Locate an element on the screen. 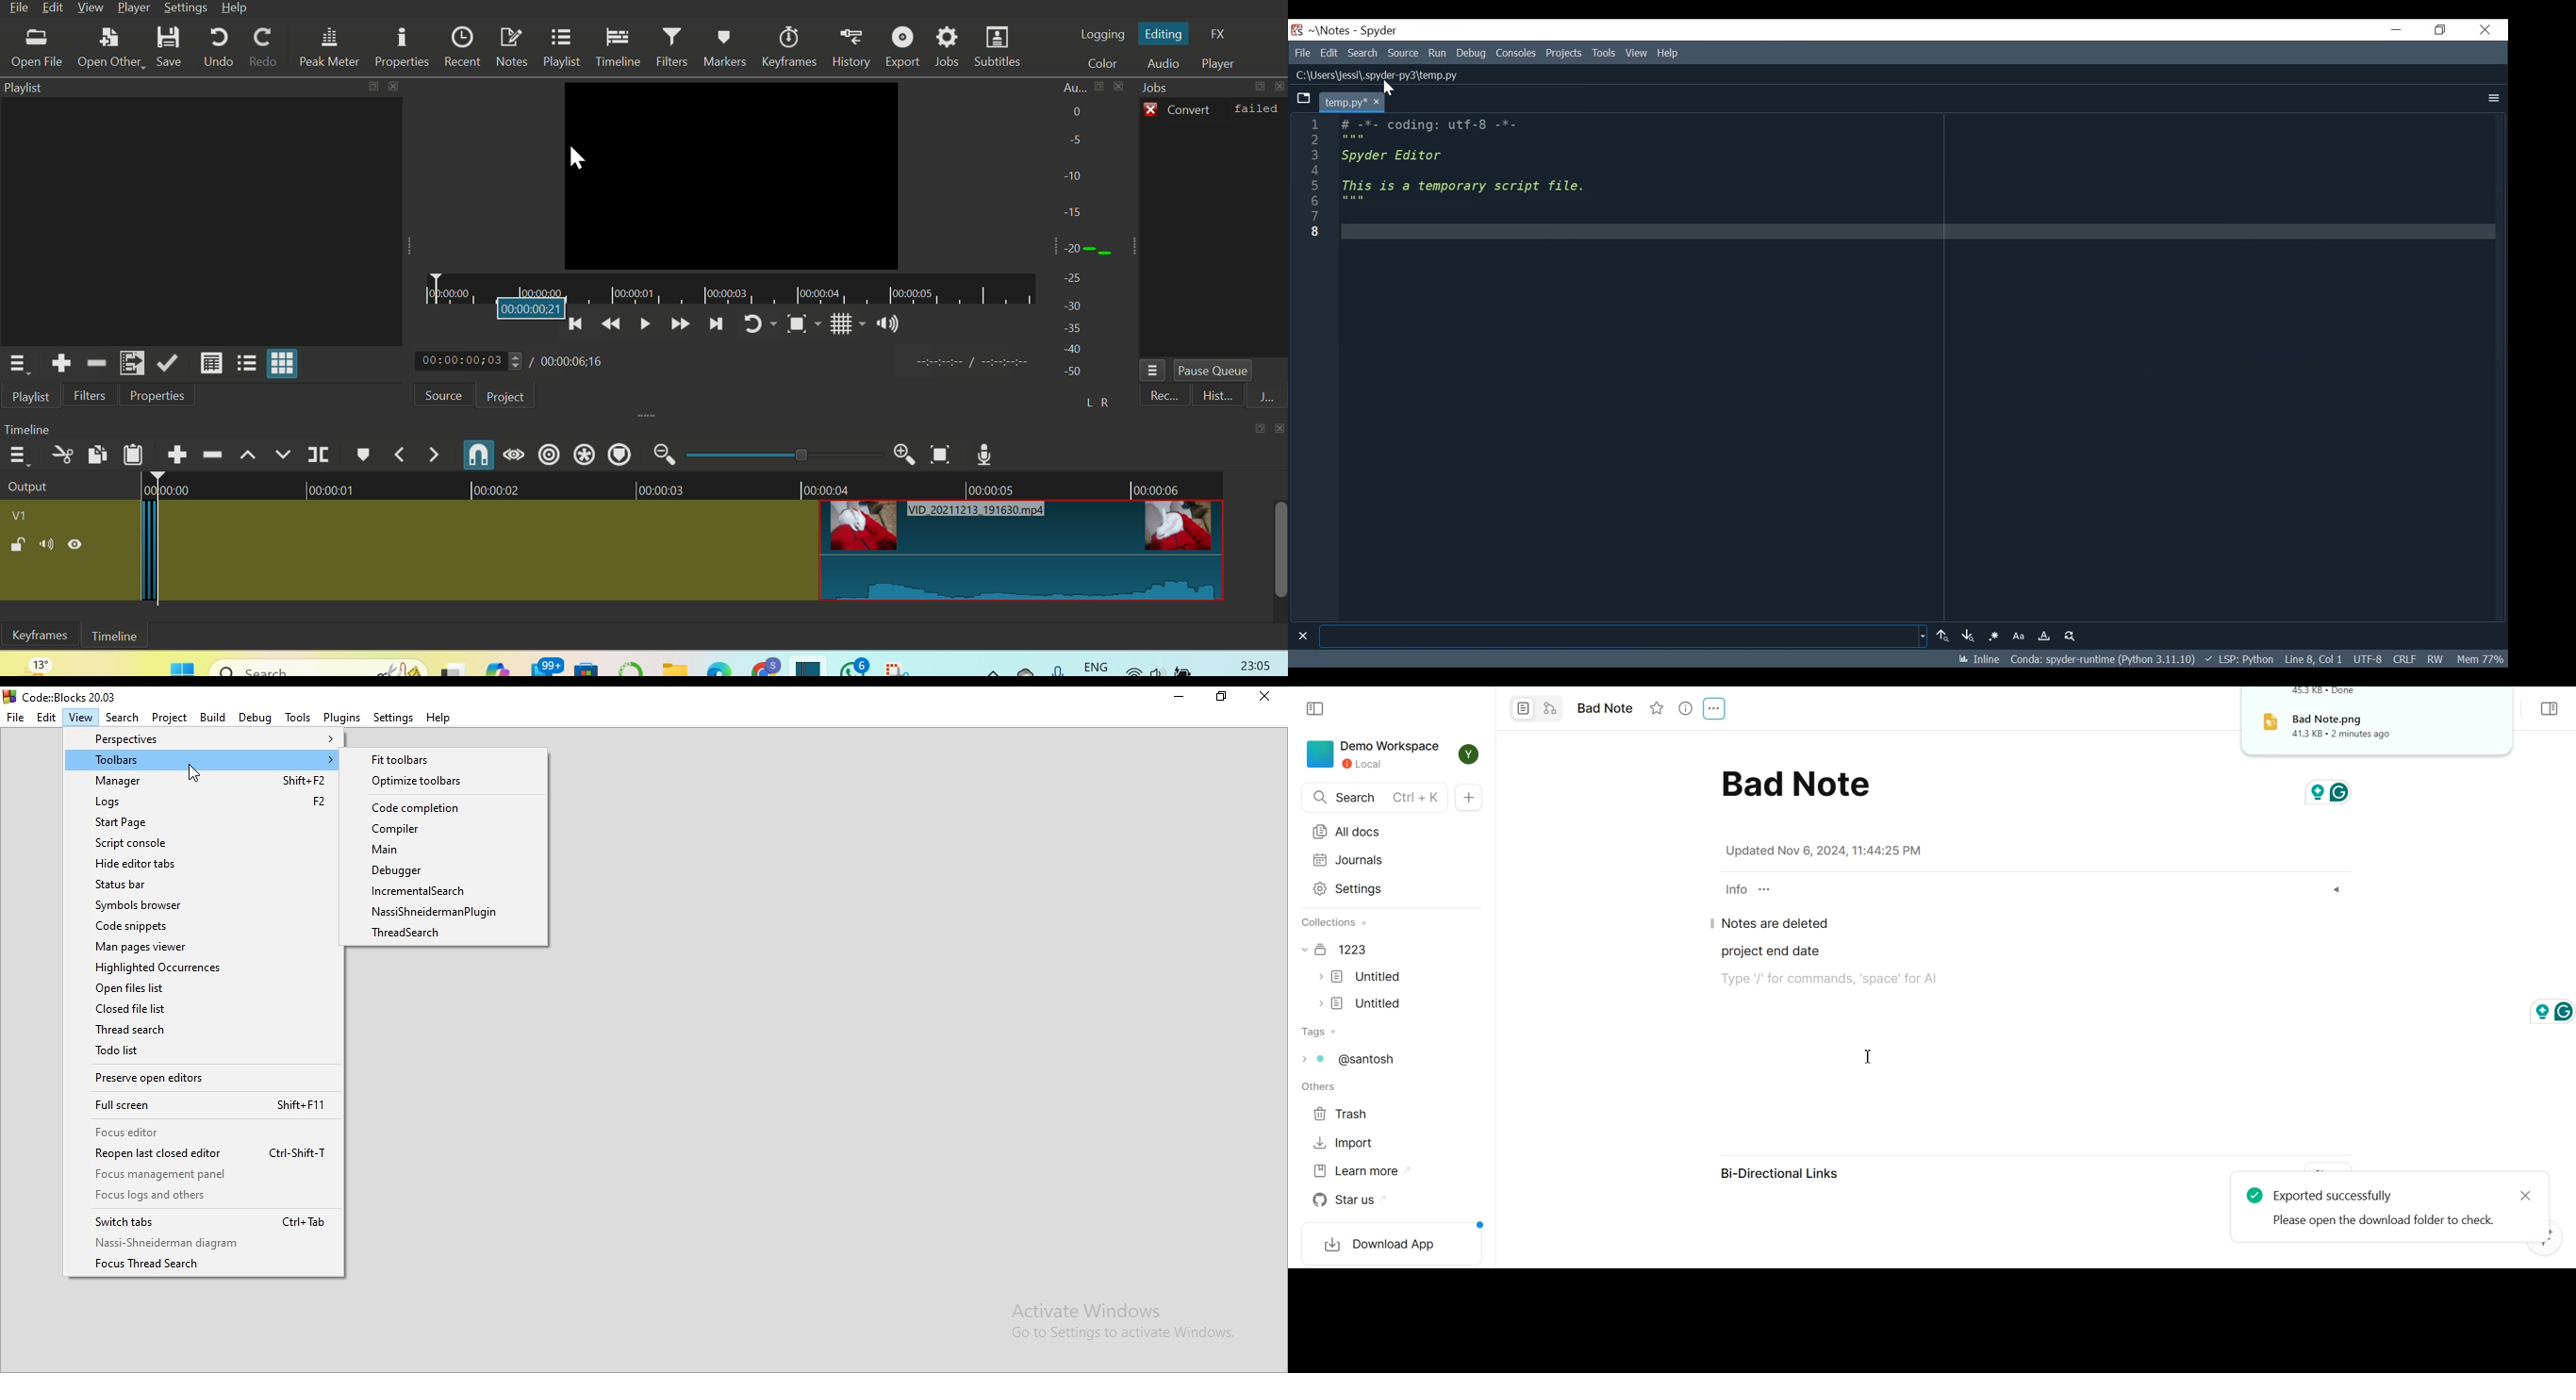  Grid is located at coordinates (841, 326).